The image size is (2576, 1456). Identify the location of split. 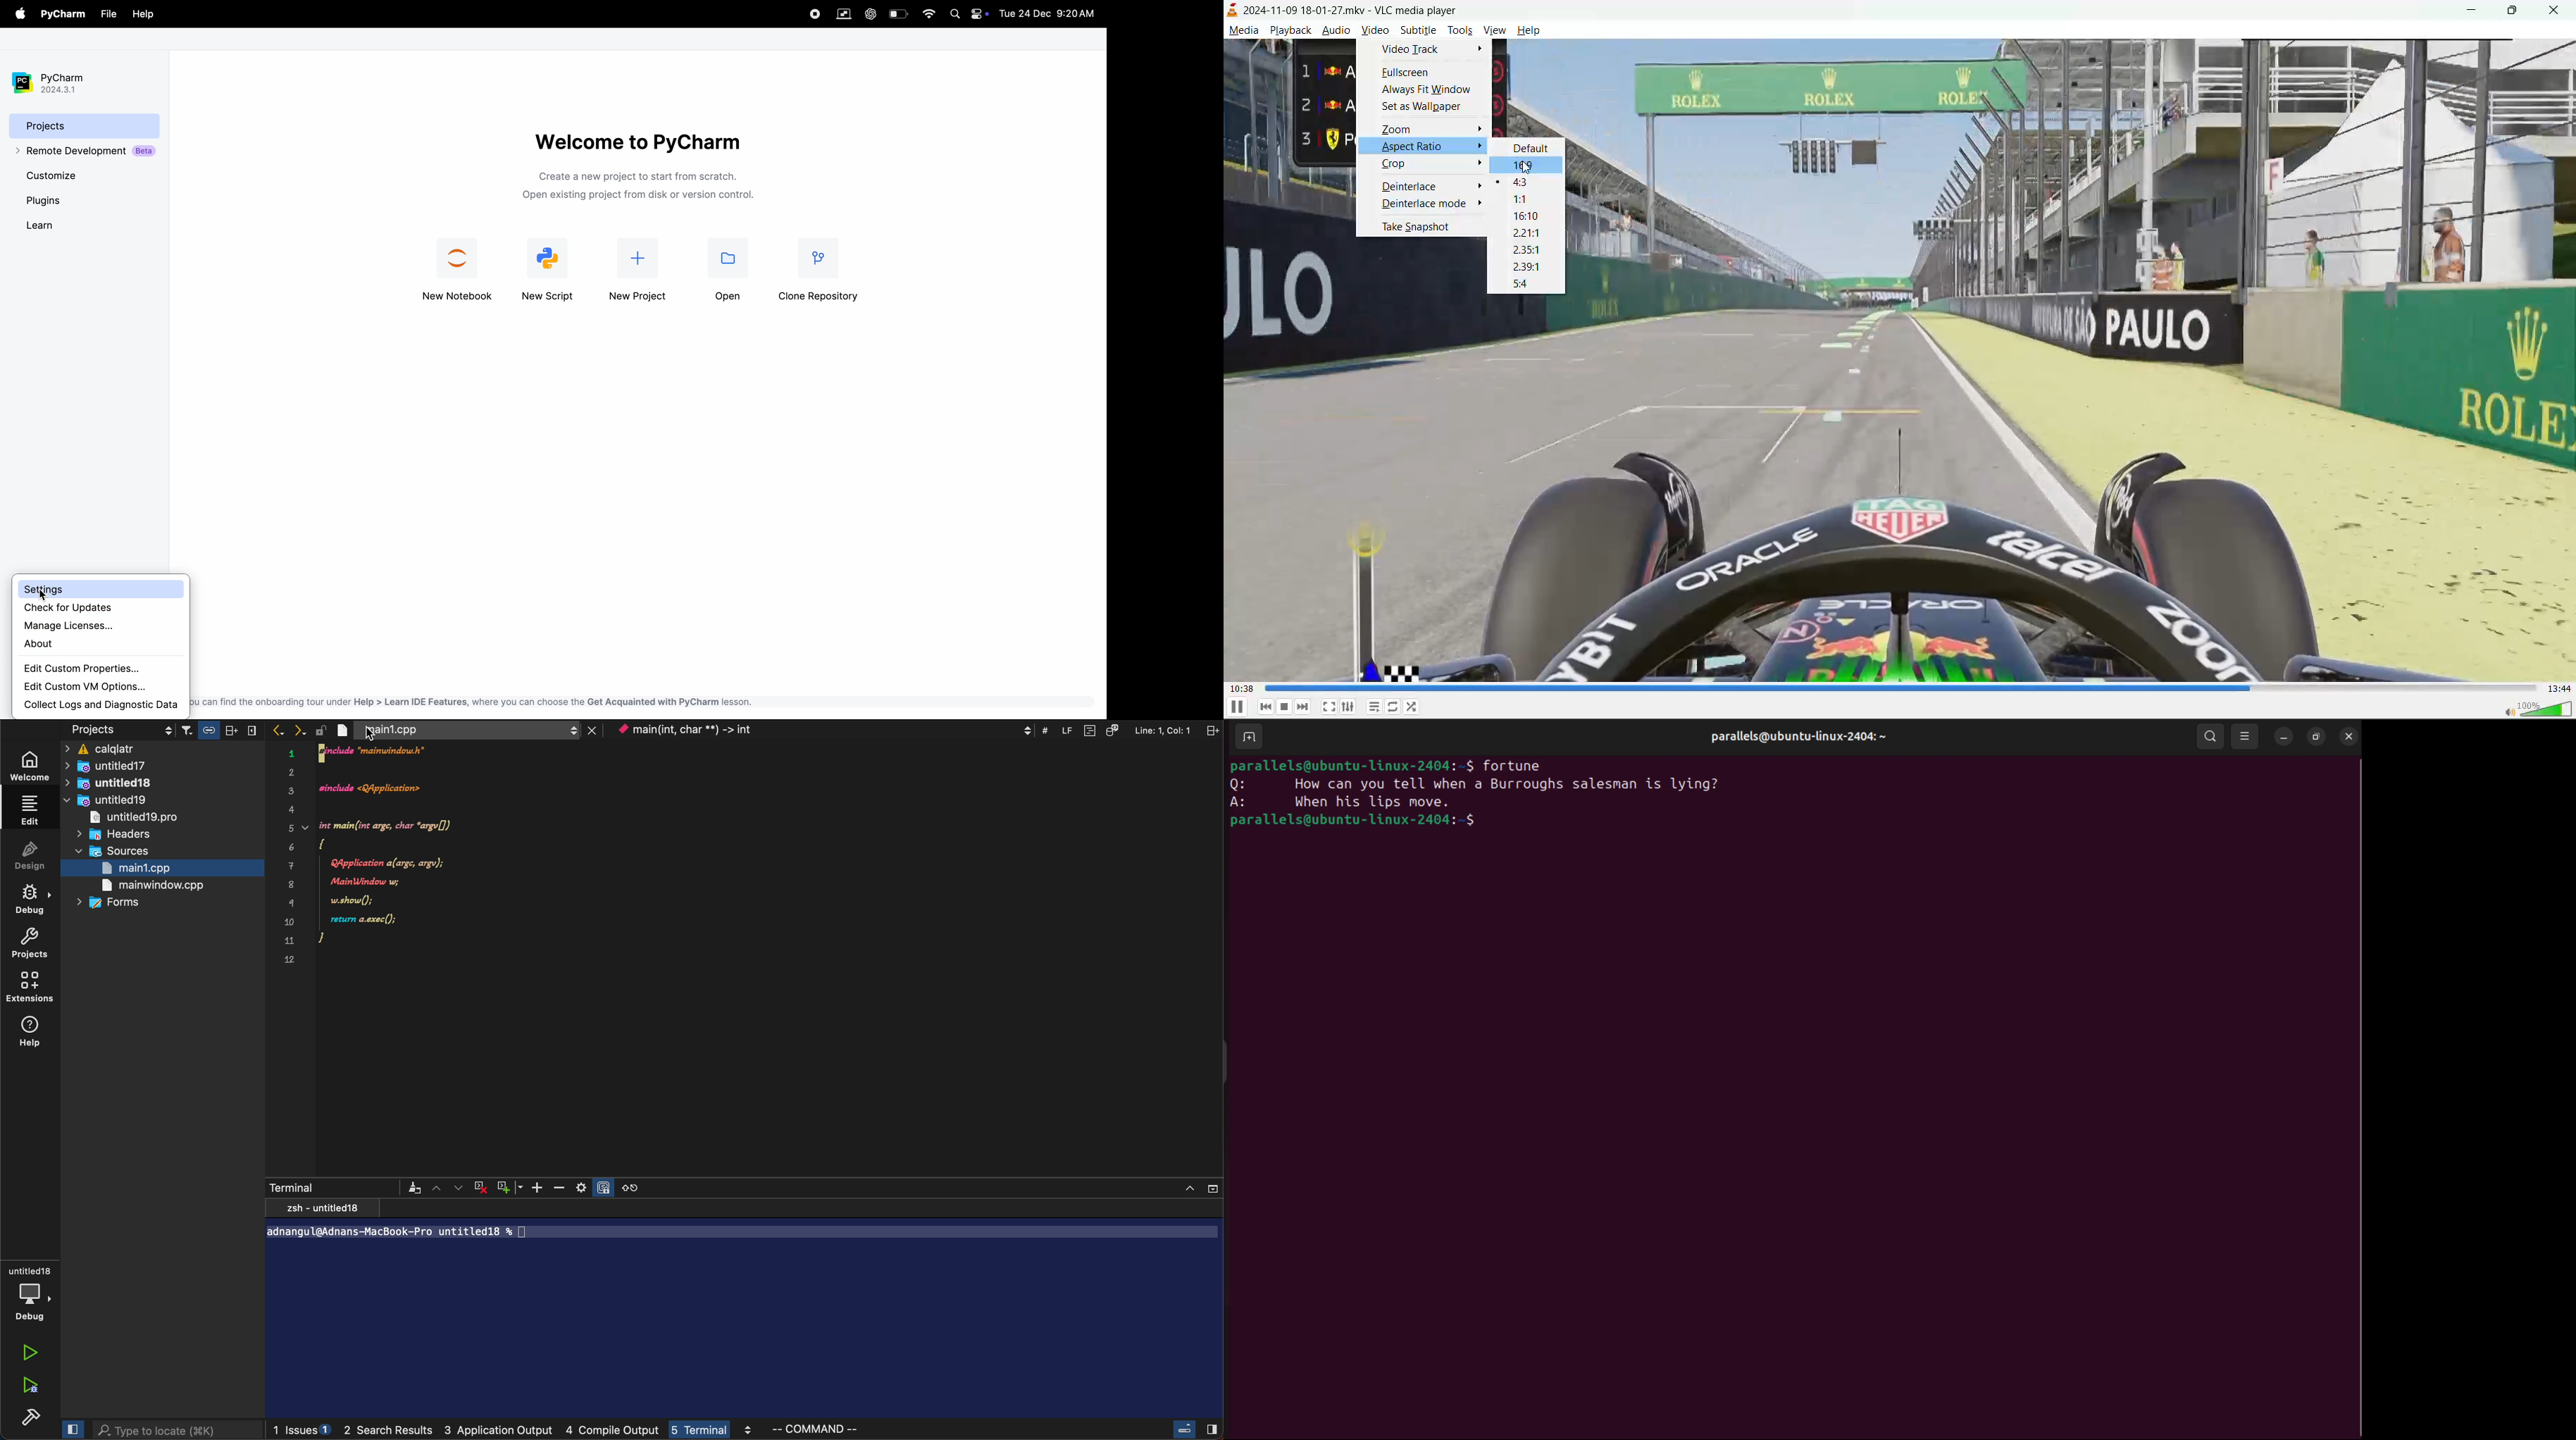
(1211, 730).